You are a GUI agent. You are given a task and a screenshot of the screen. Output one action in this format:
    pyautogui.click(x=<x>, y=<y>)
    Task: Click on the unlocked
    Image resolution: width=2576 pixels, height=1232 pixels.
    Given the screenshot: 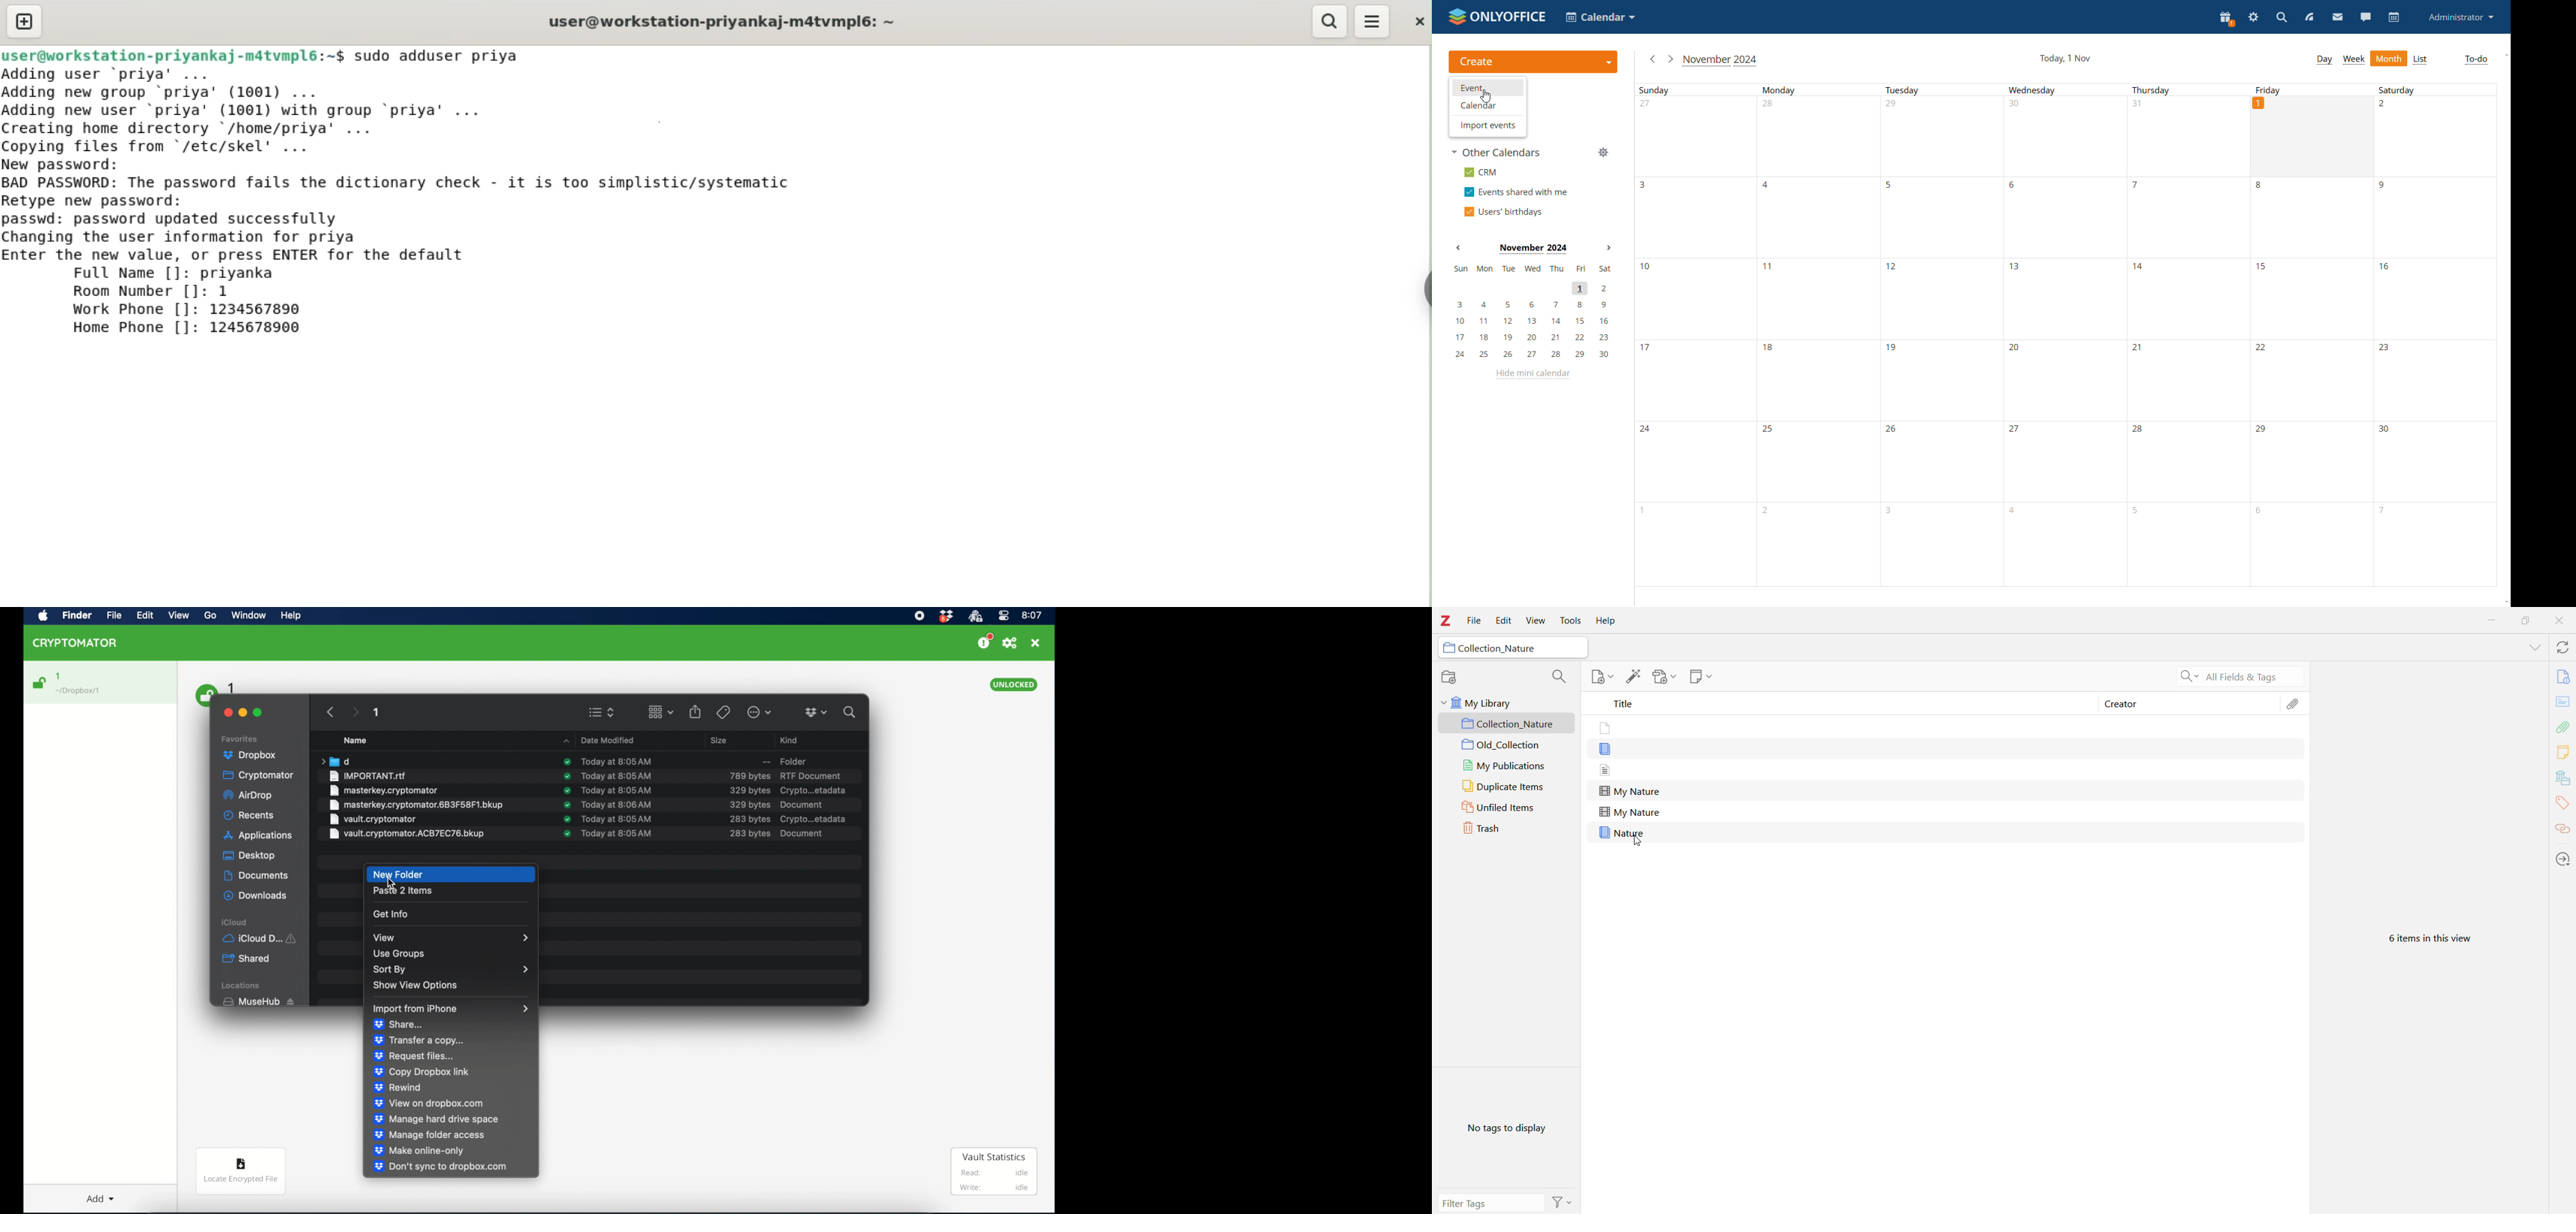 What is the action you would take?
    pyautogui.click(x=1014, y=685)
    